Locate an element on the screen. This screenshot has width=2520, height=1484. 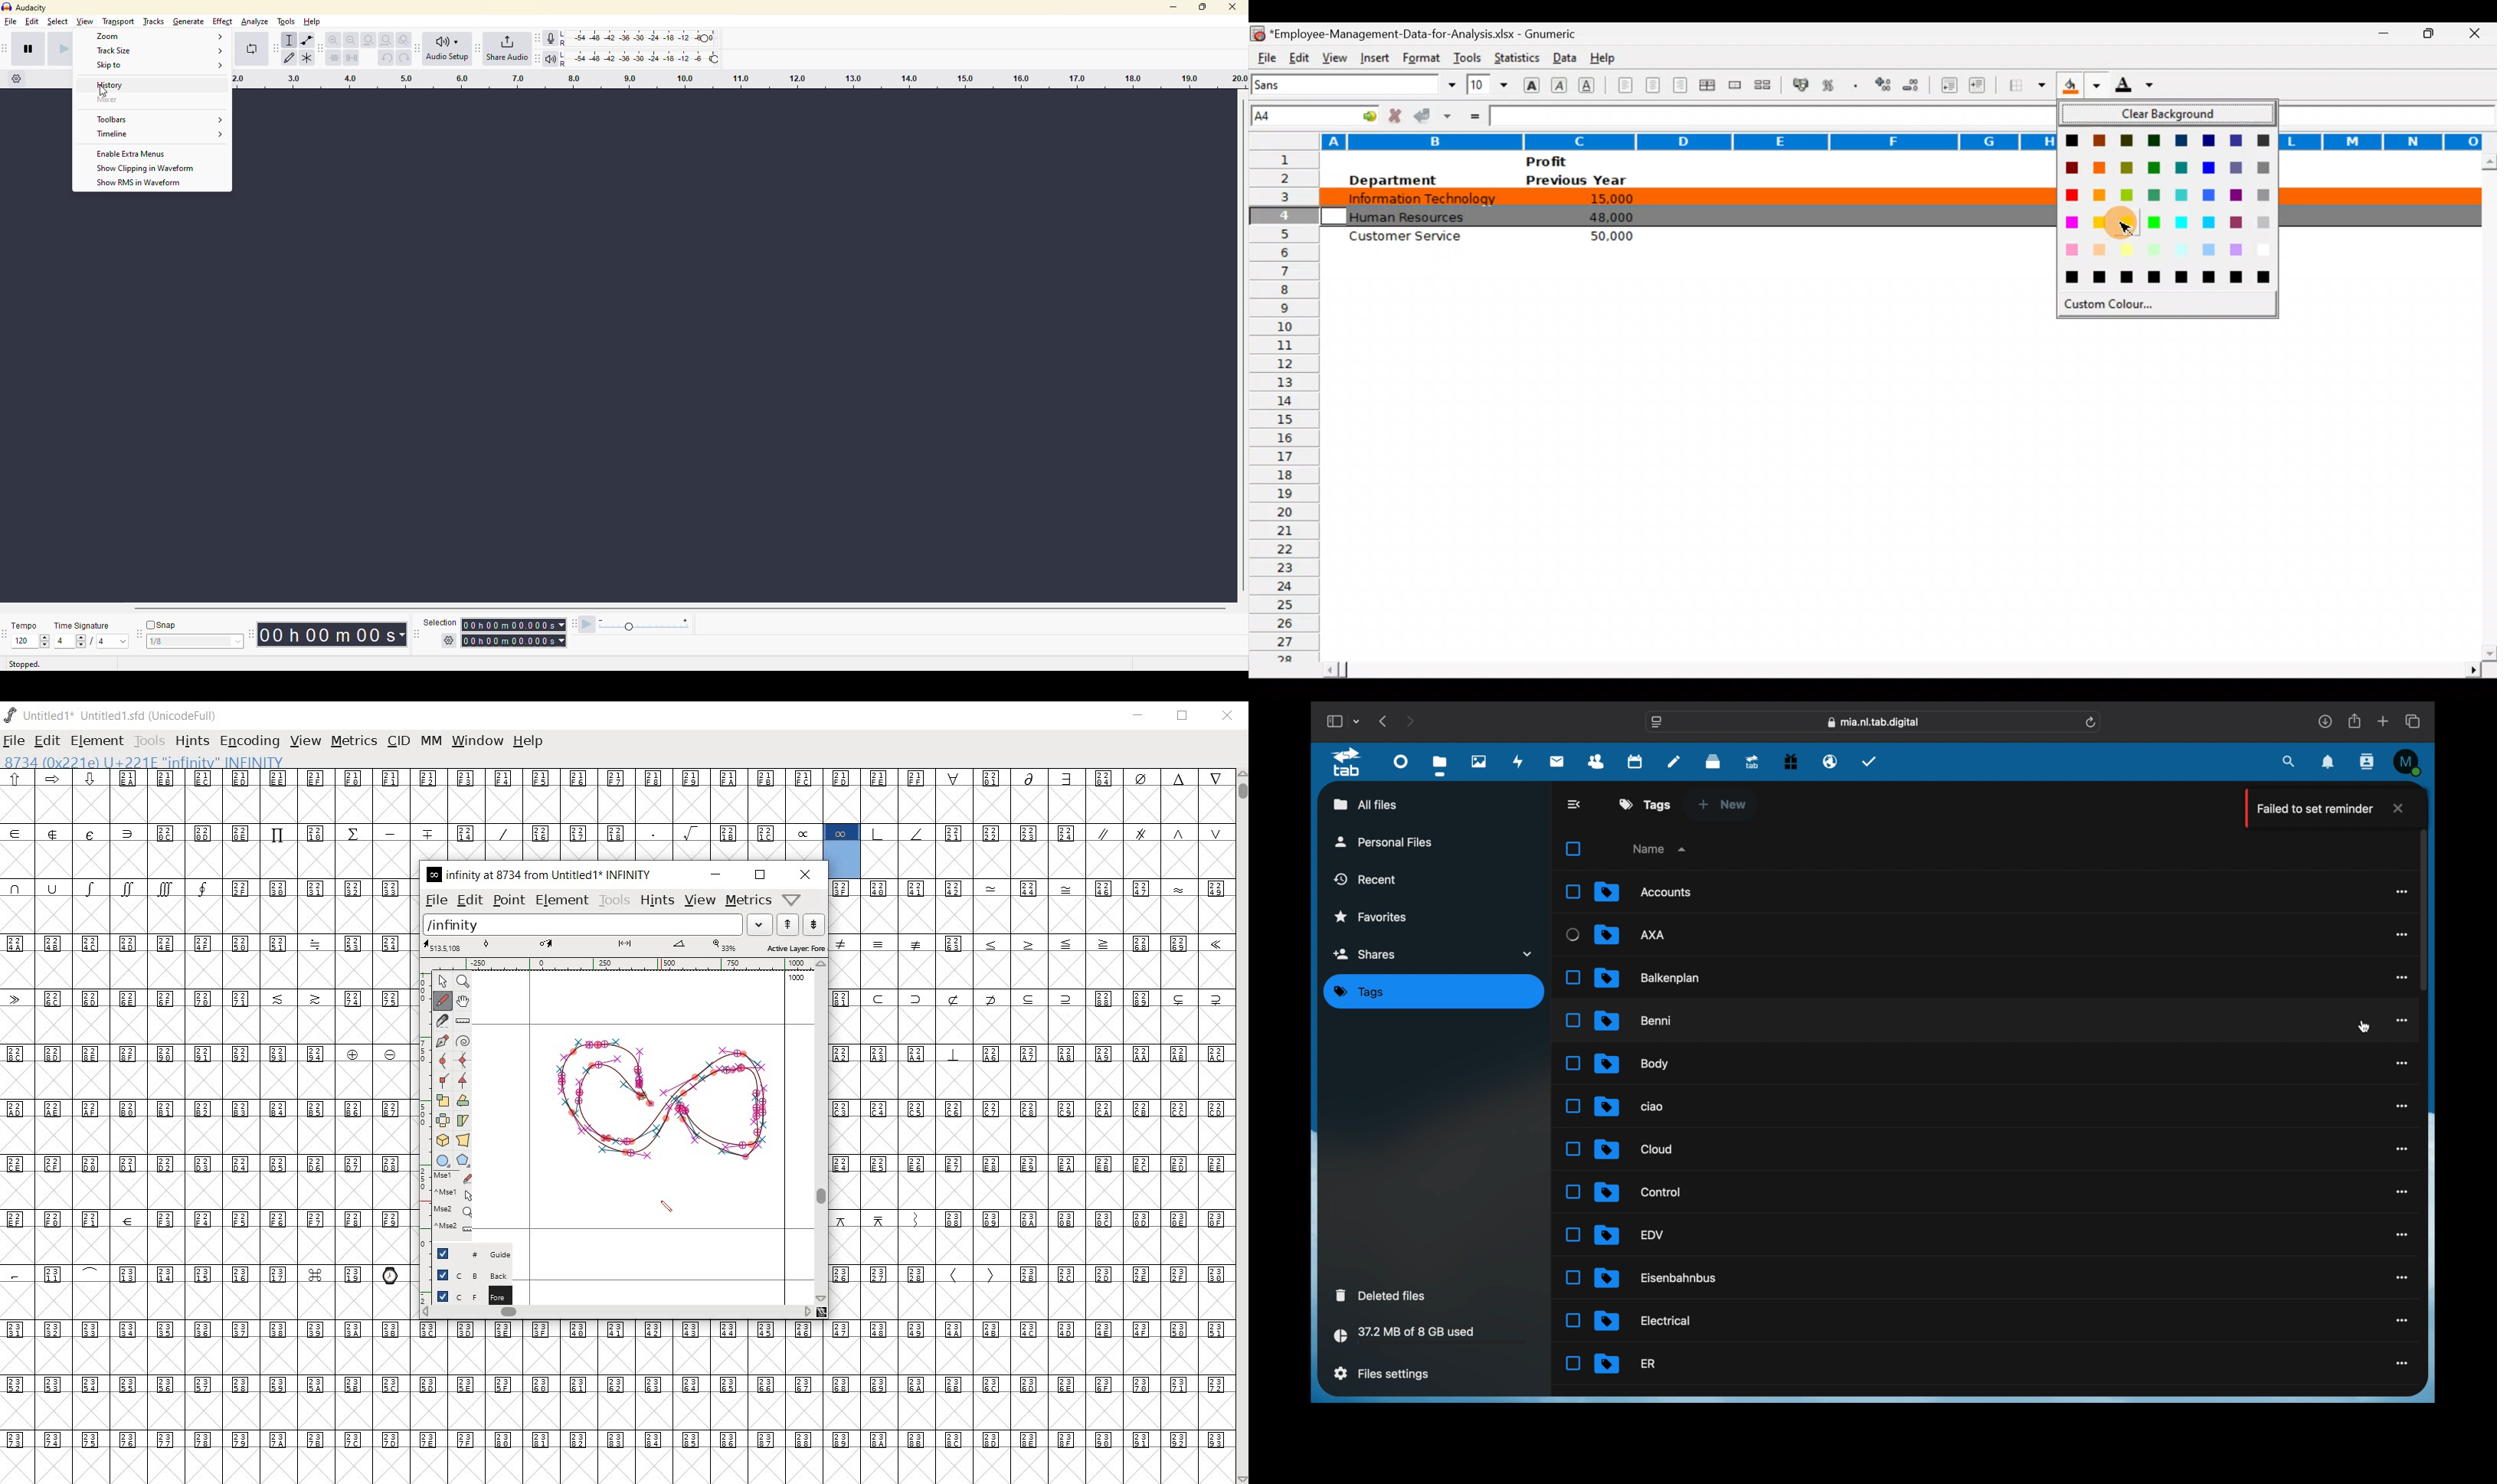
Align left is located at coordinates (1624, 85).